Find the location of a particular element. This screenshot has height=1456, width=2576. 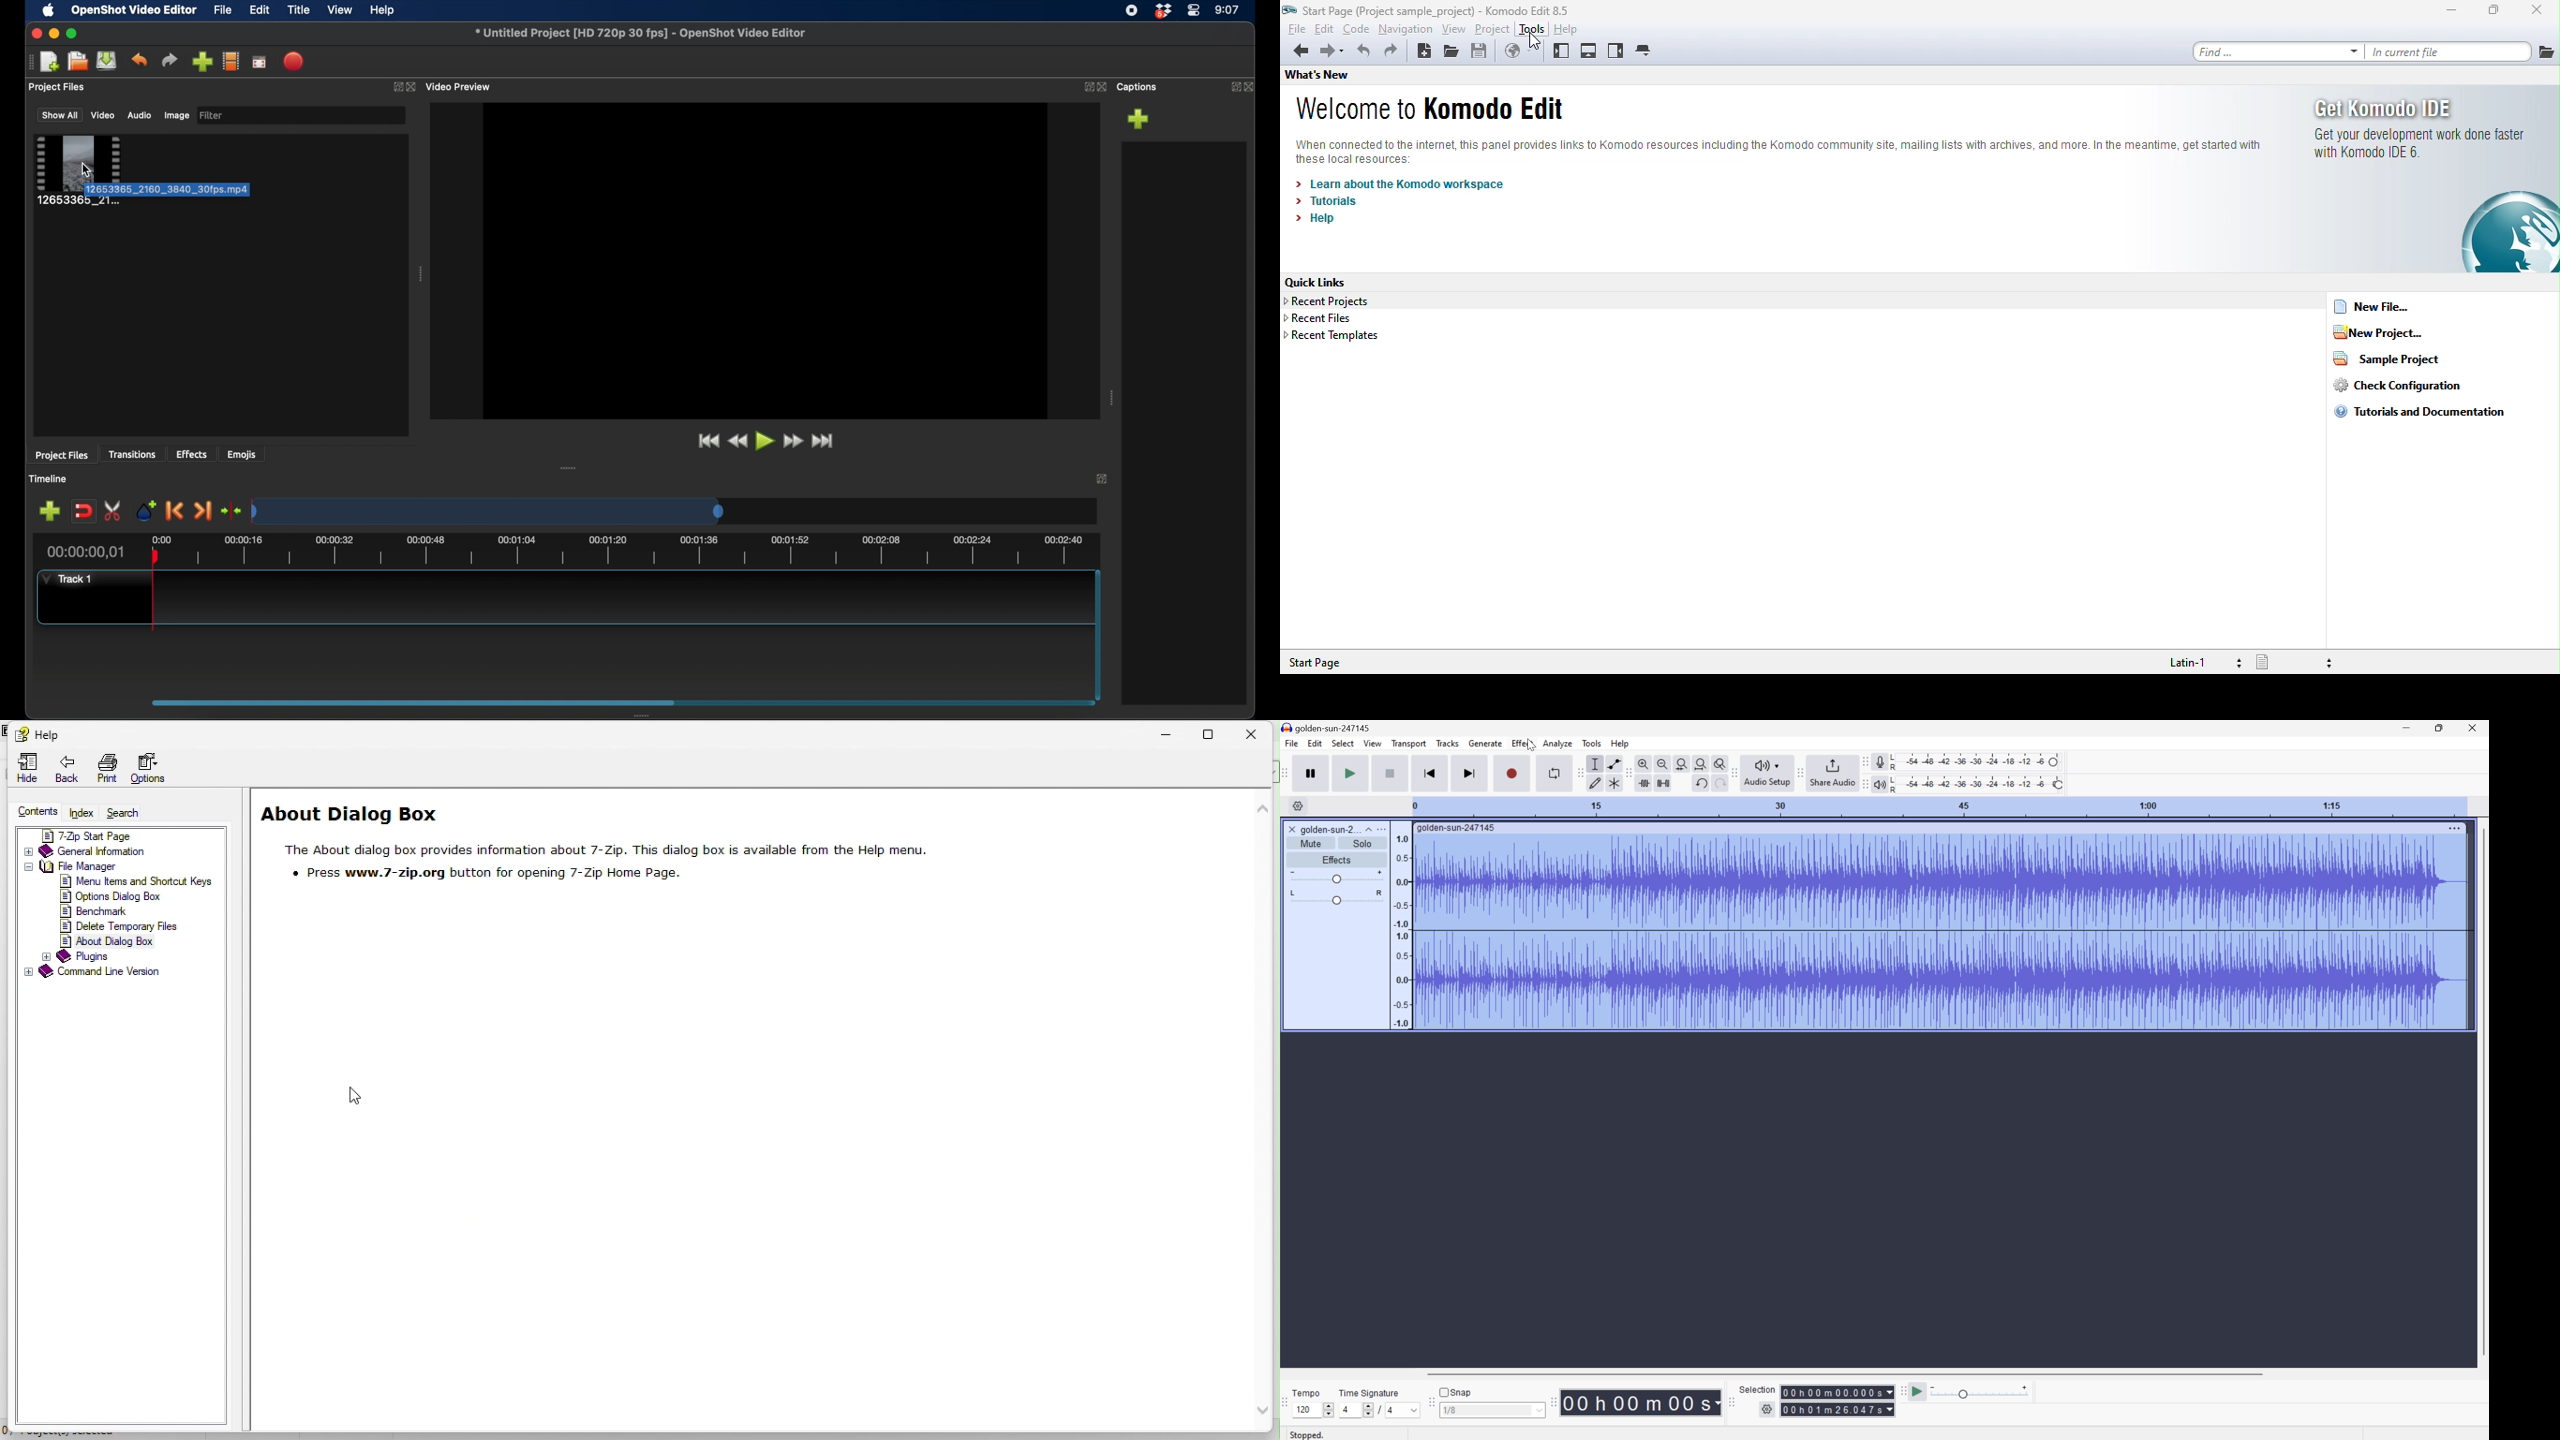

menu is located at coordinates (135, 880).